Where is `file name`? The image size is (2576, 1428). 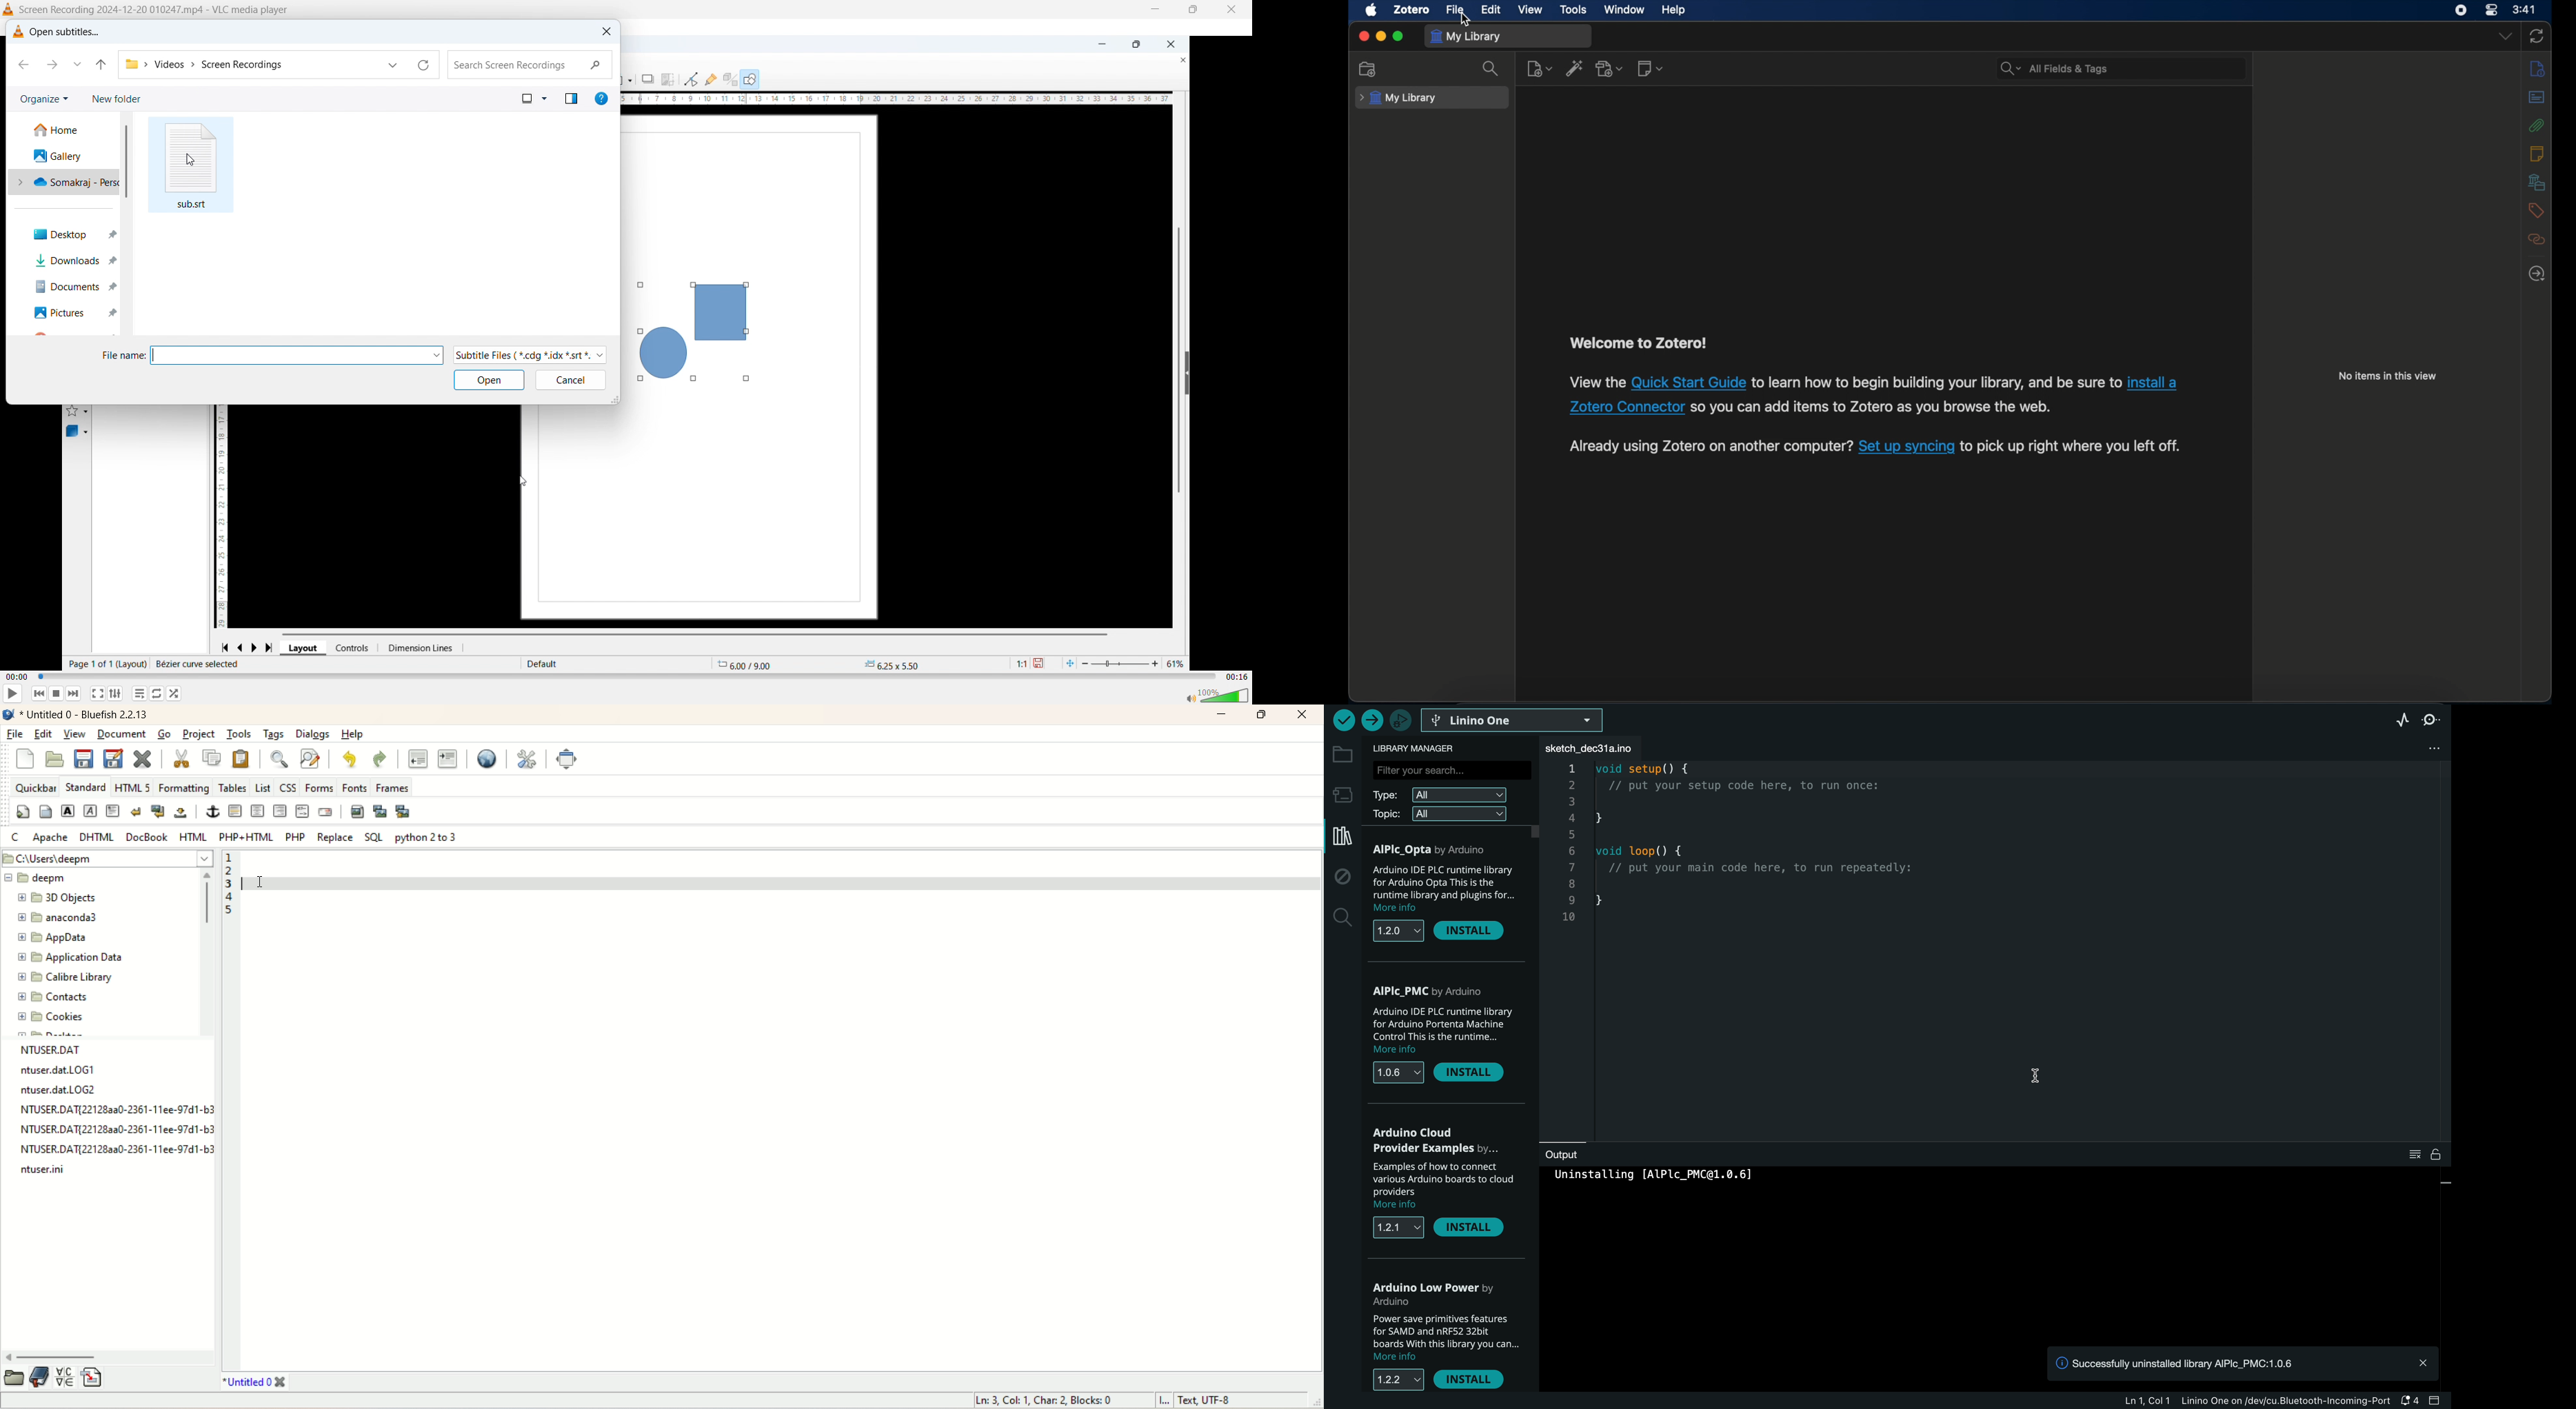
file name is located at coordinates (54, 1169).